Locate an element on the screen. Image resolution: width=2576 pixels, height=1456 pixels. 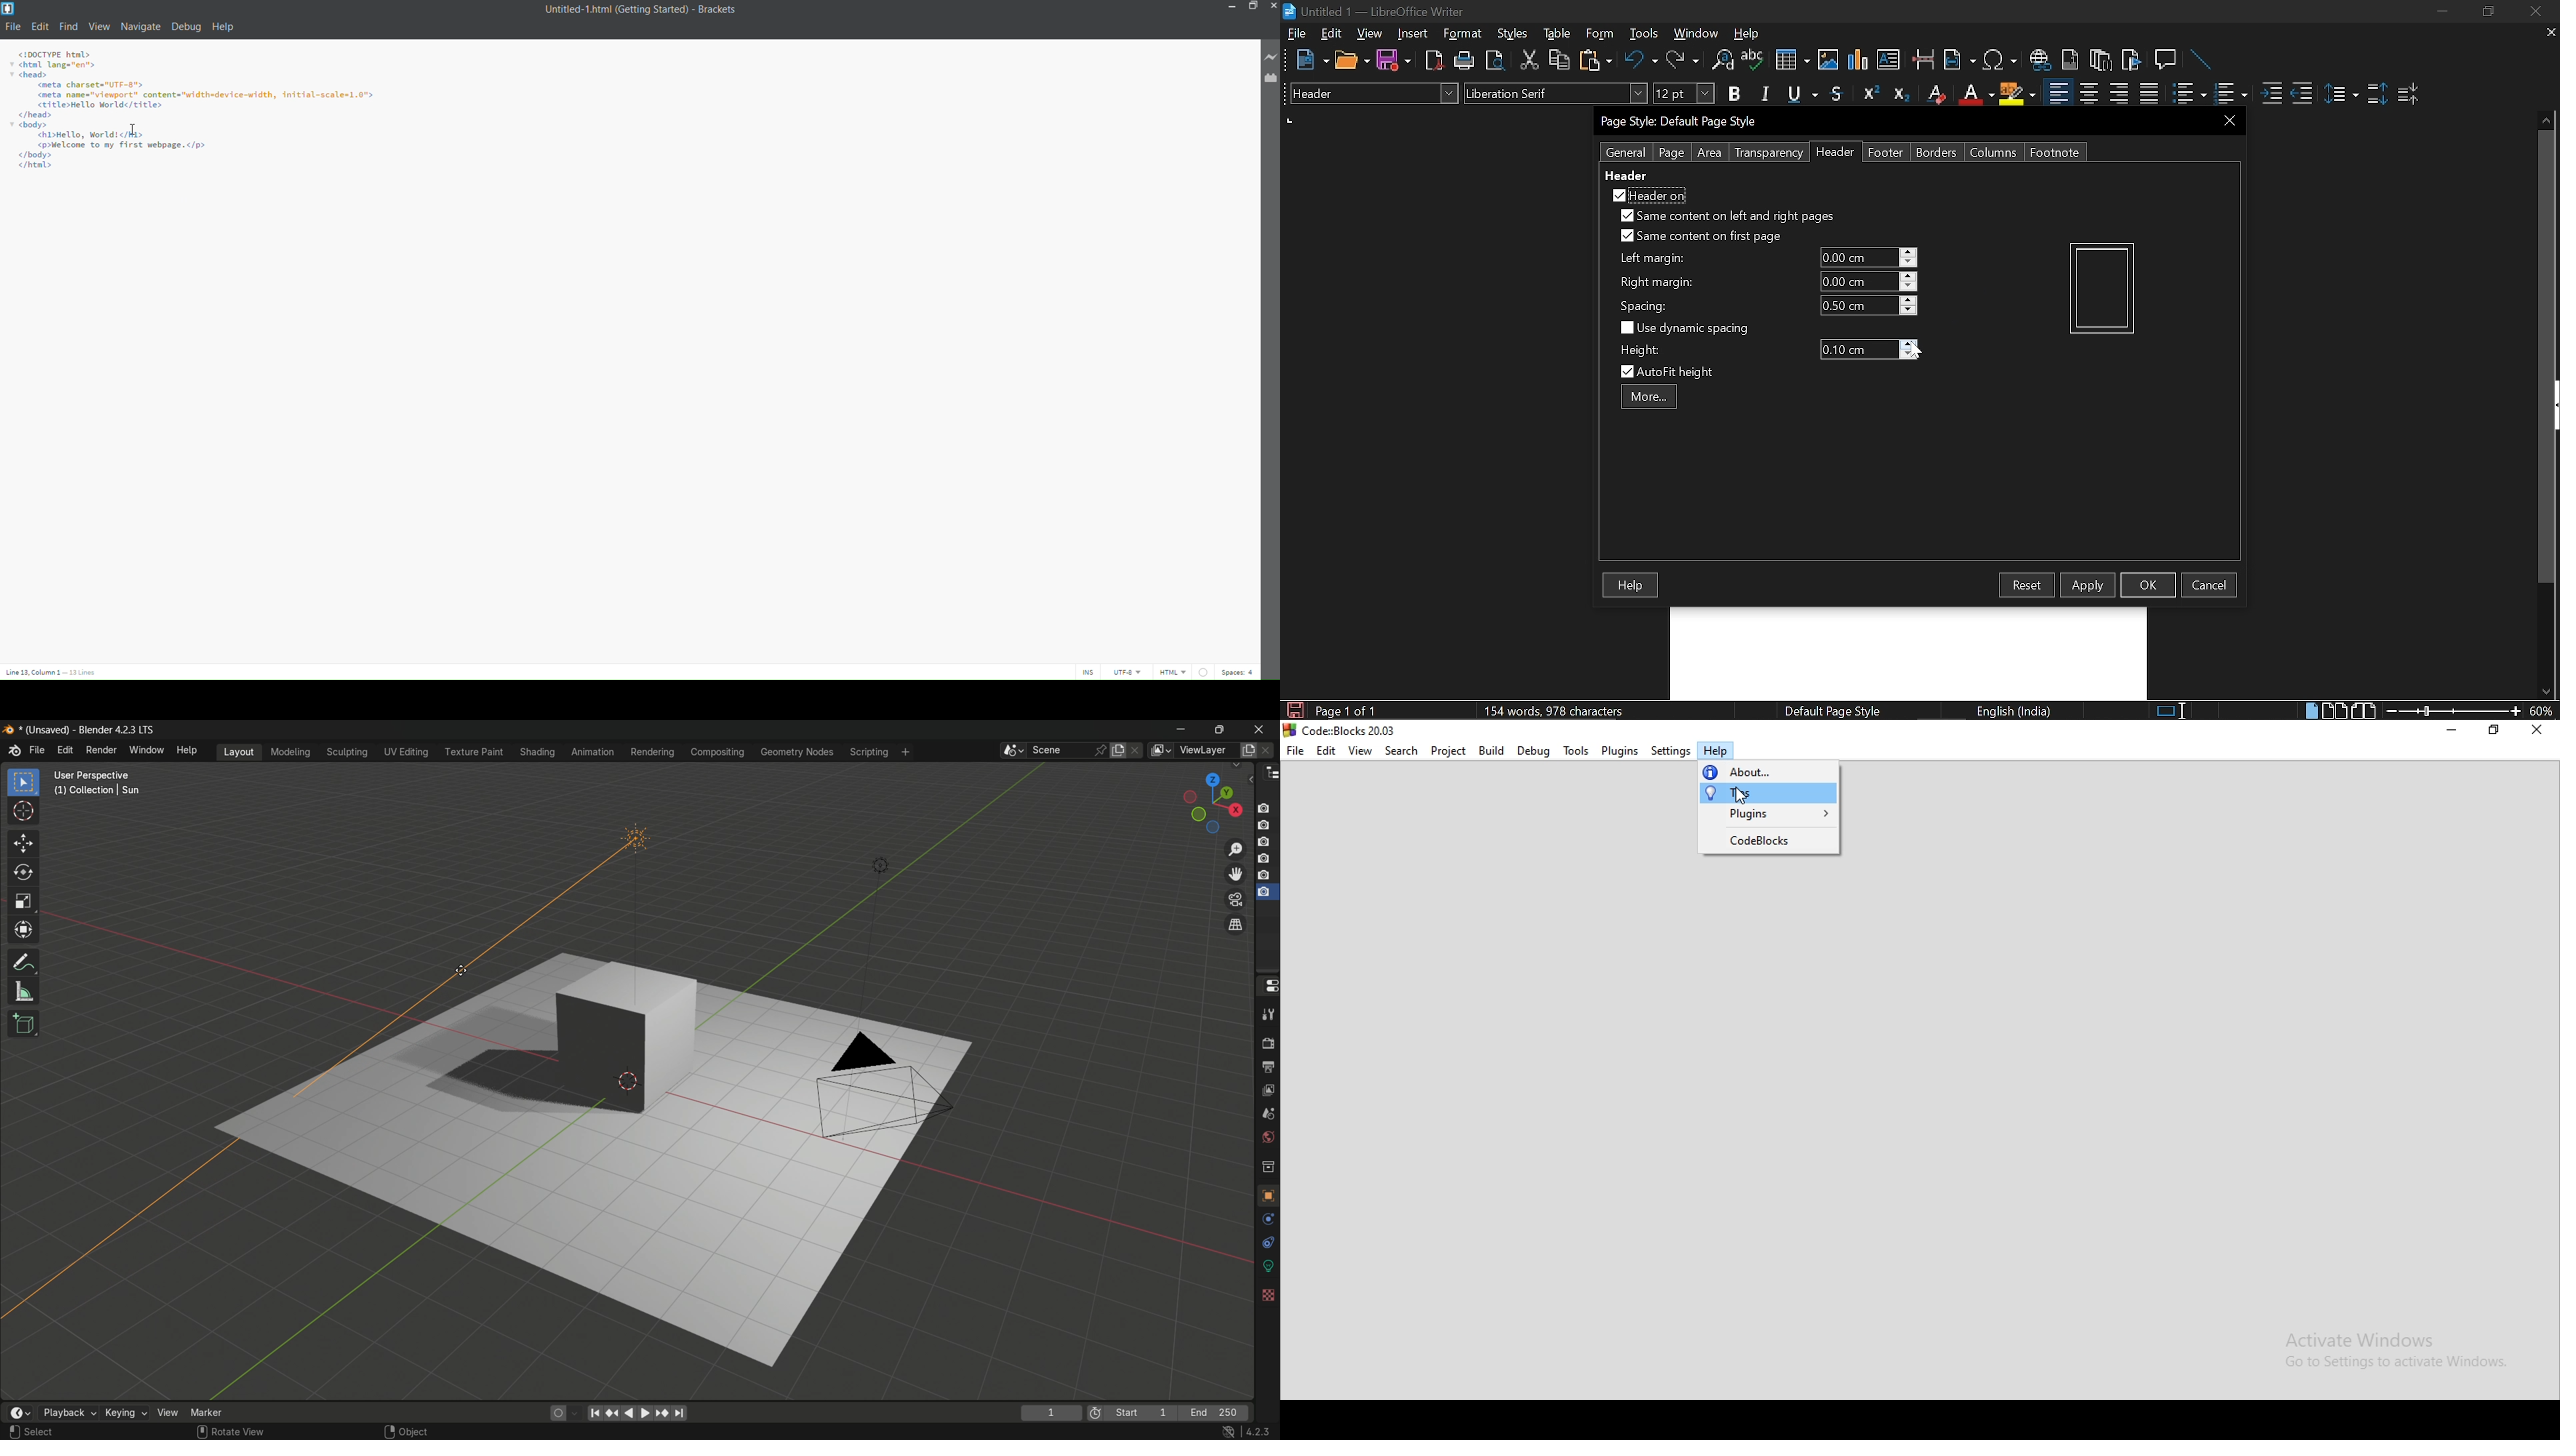
cursor is located at coordinates (1914, 349).